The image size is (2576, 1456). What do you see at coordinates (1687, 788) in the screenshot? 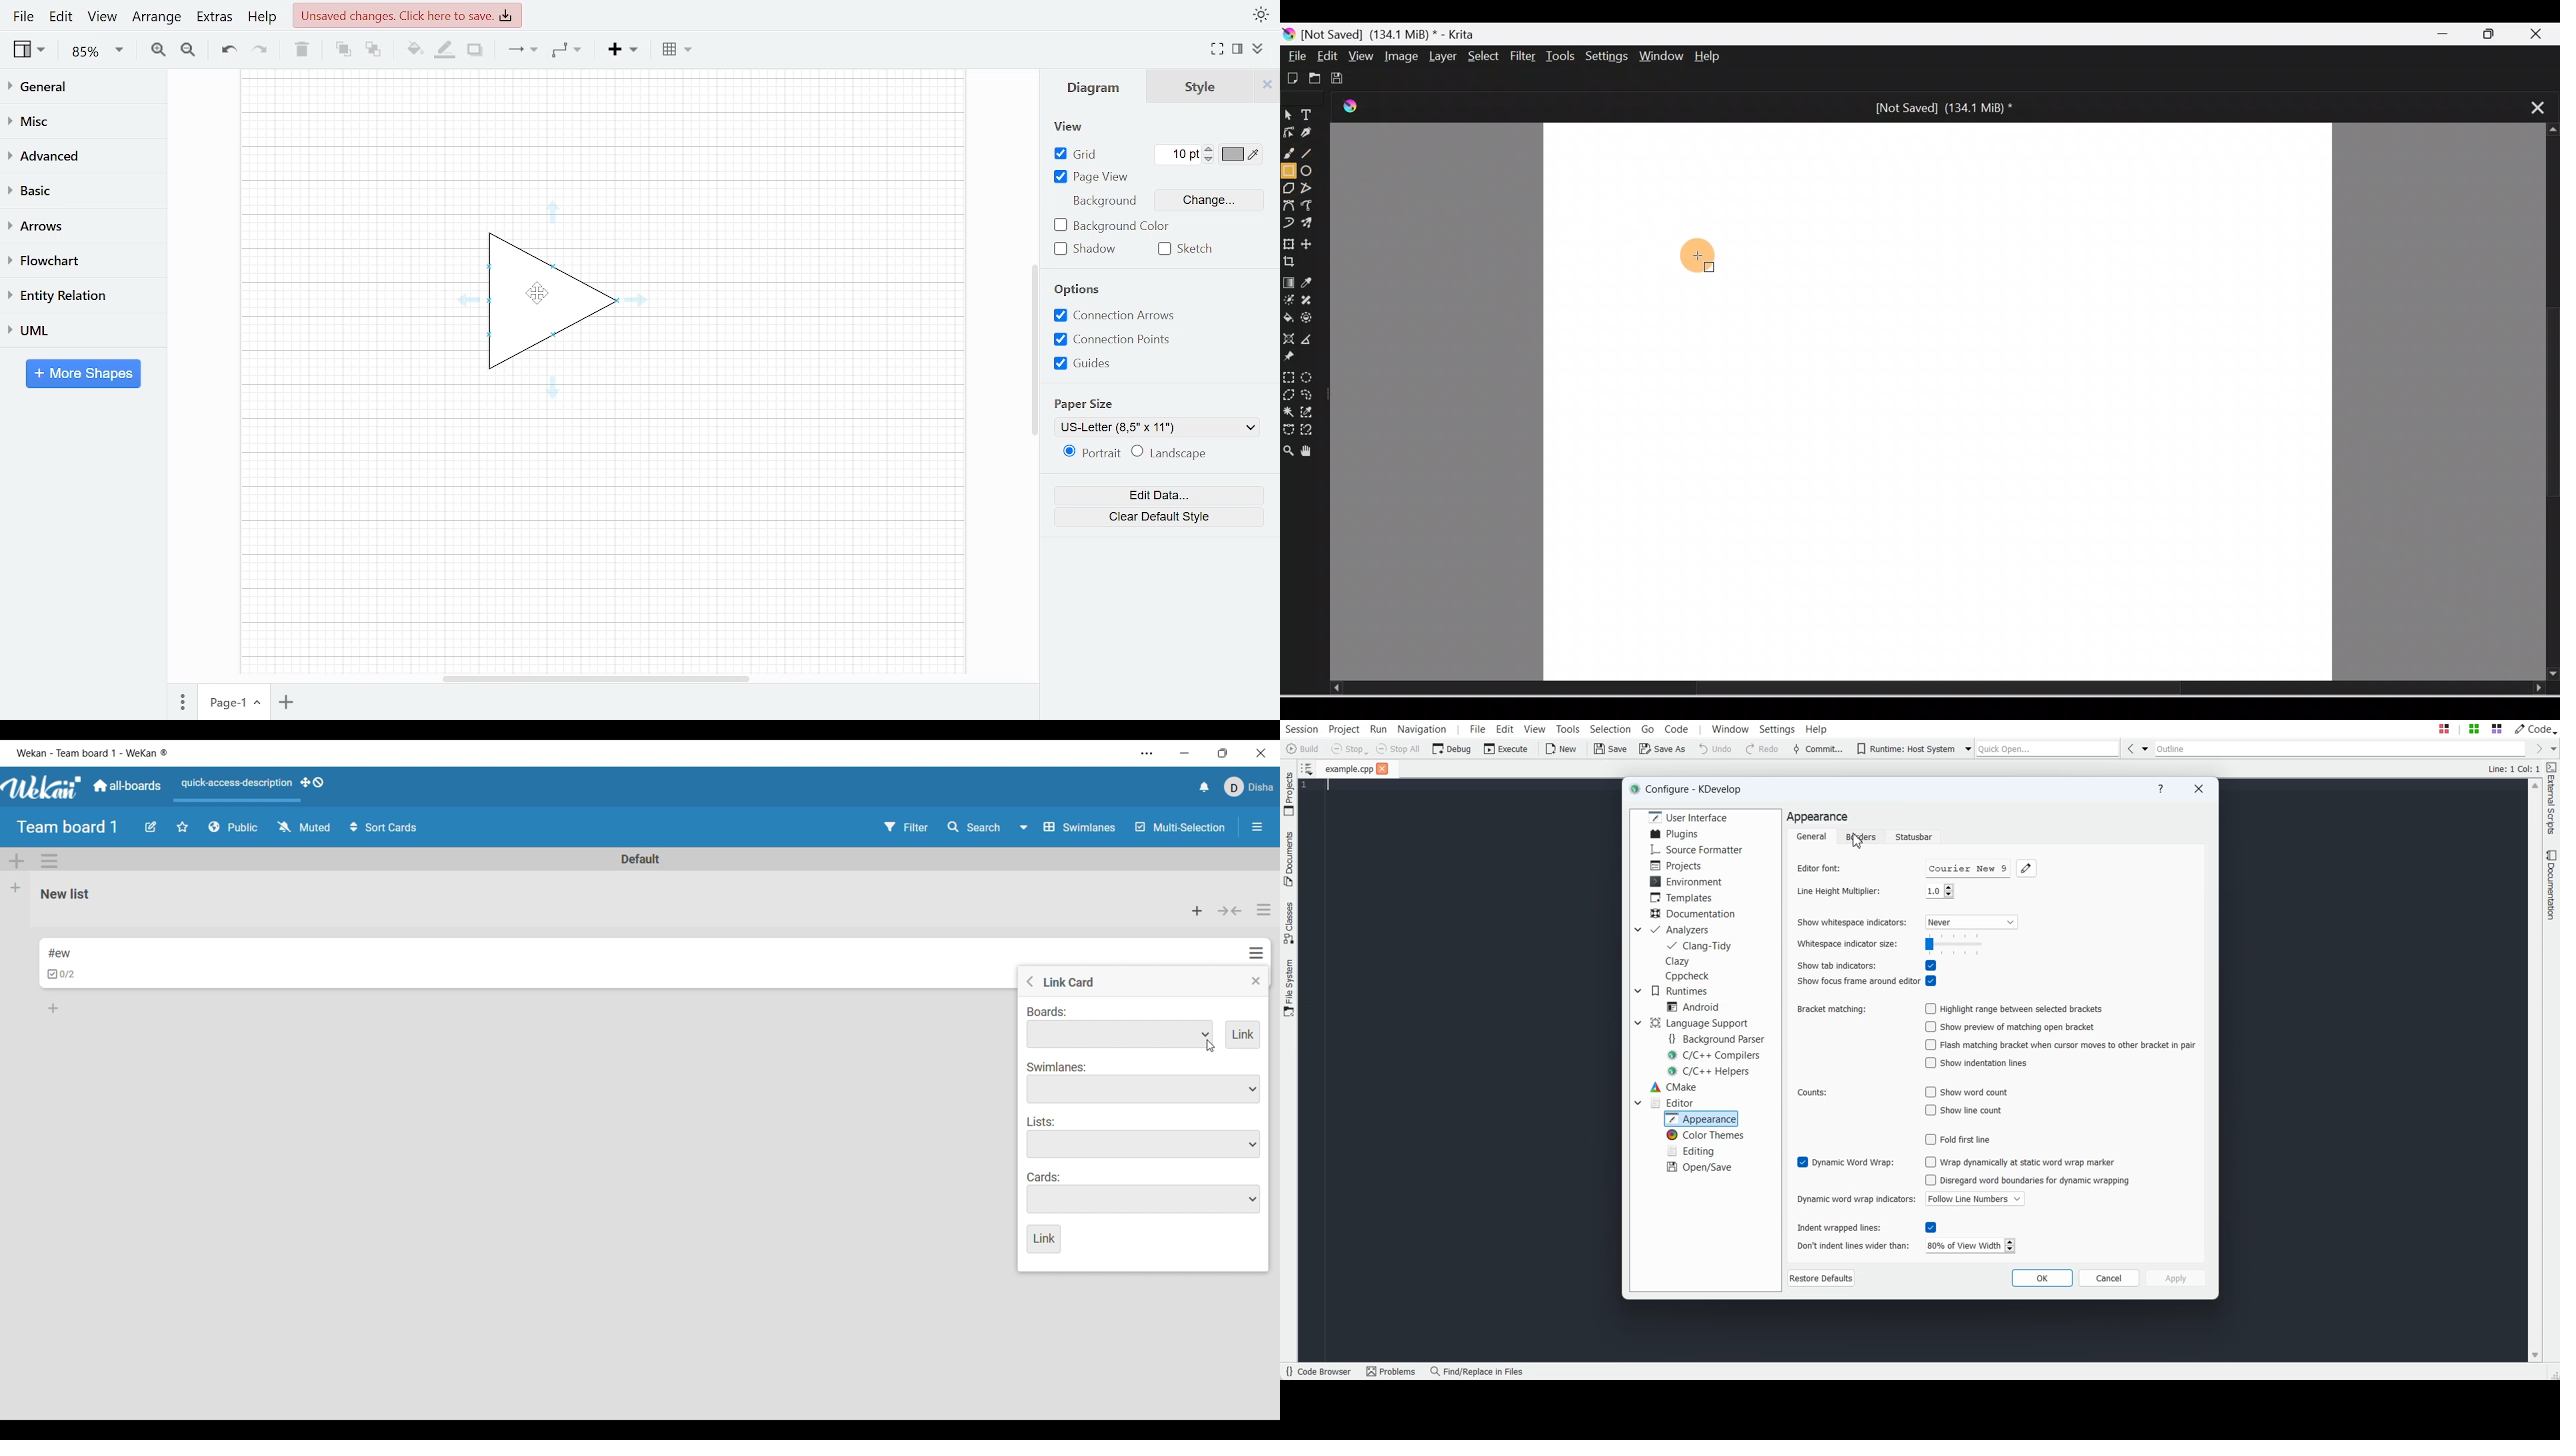
I see `Text` at bounding box center [1687, 788].